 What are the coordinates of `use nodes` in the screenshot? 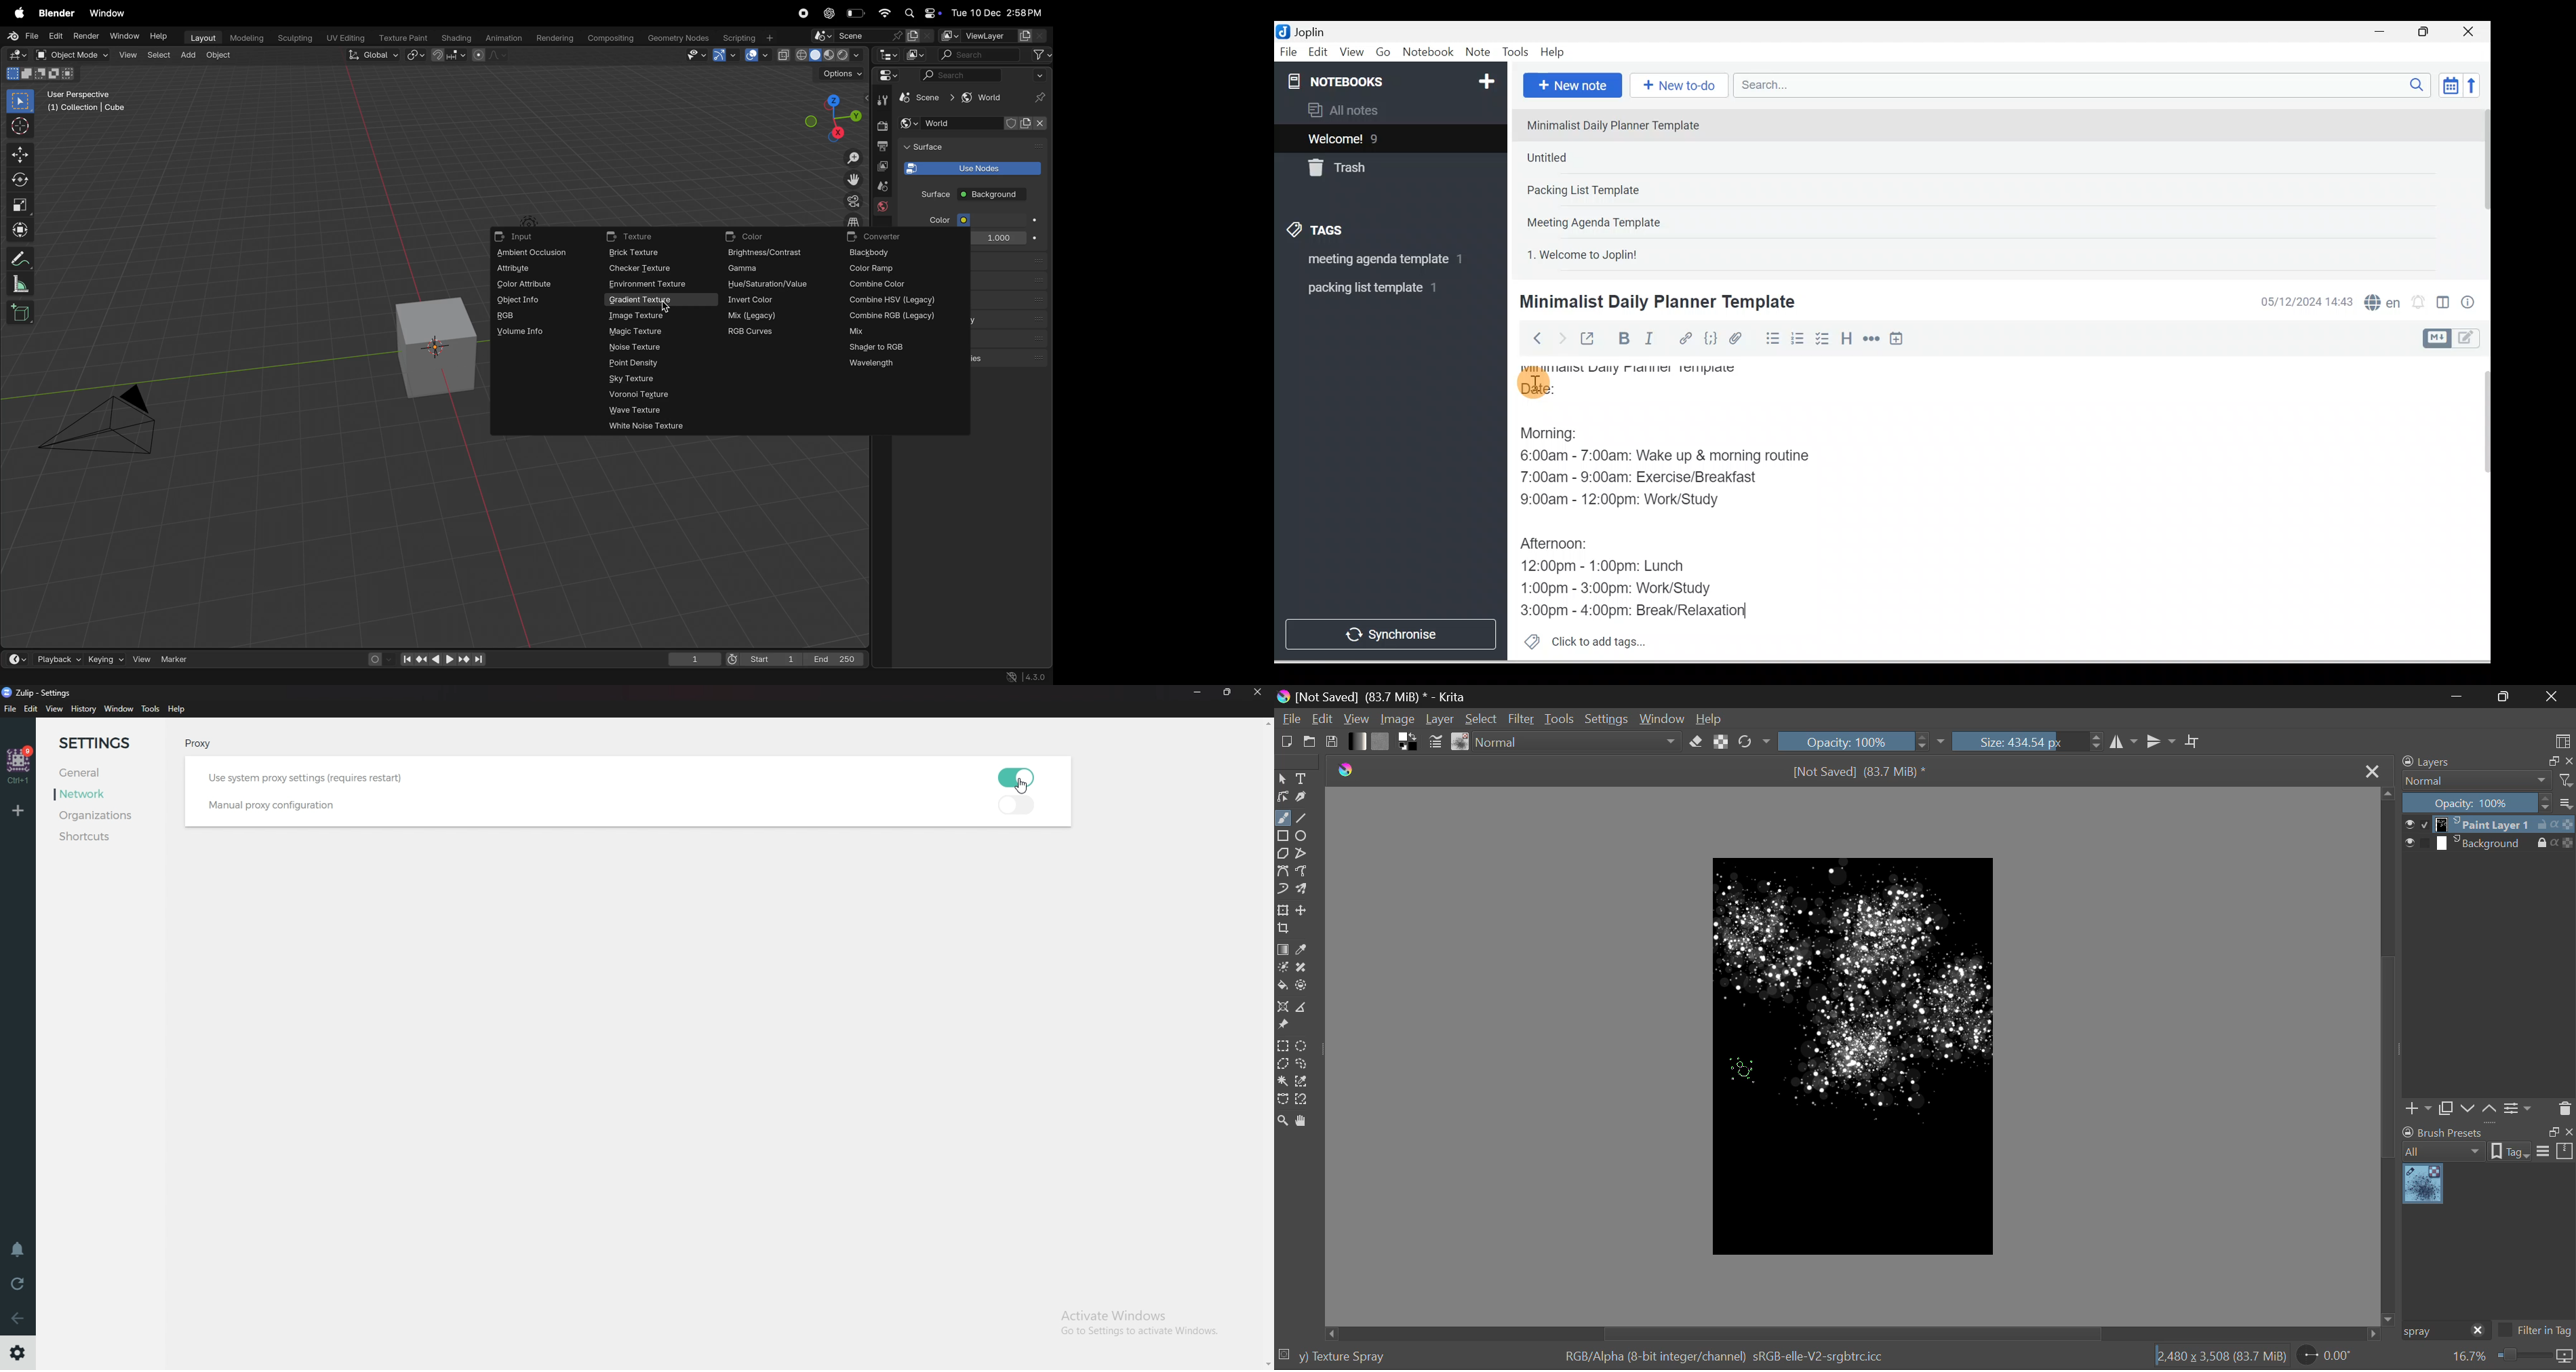 It's located at (970, 167).